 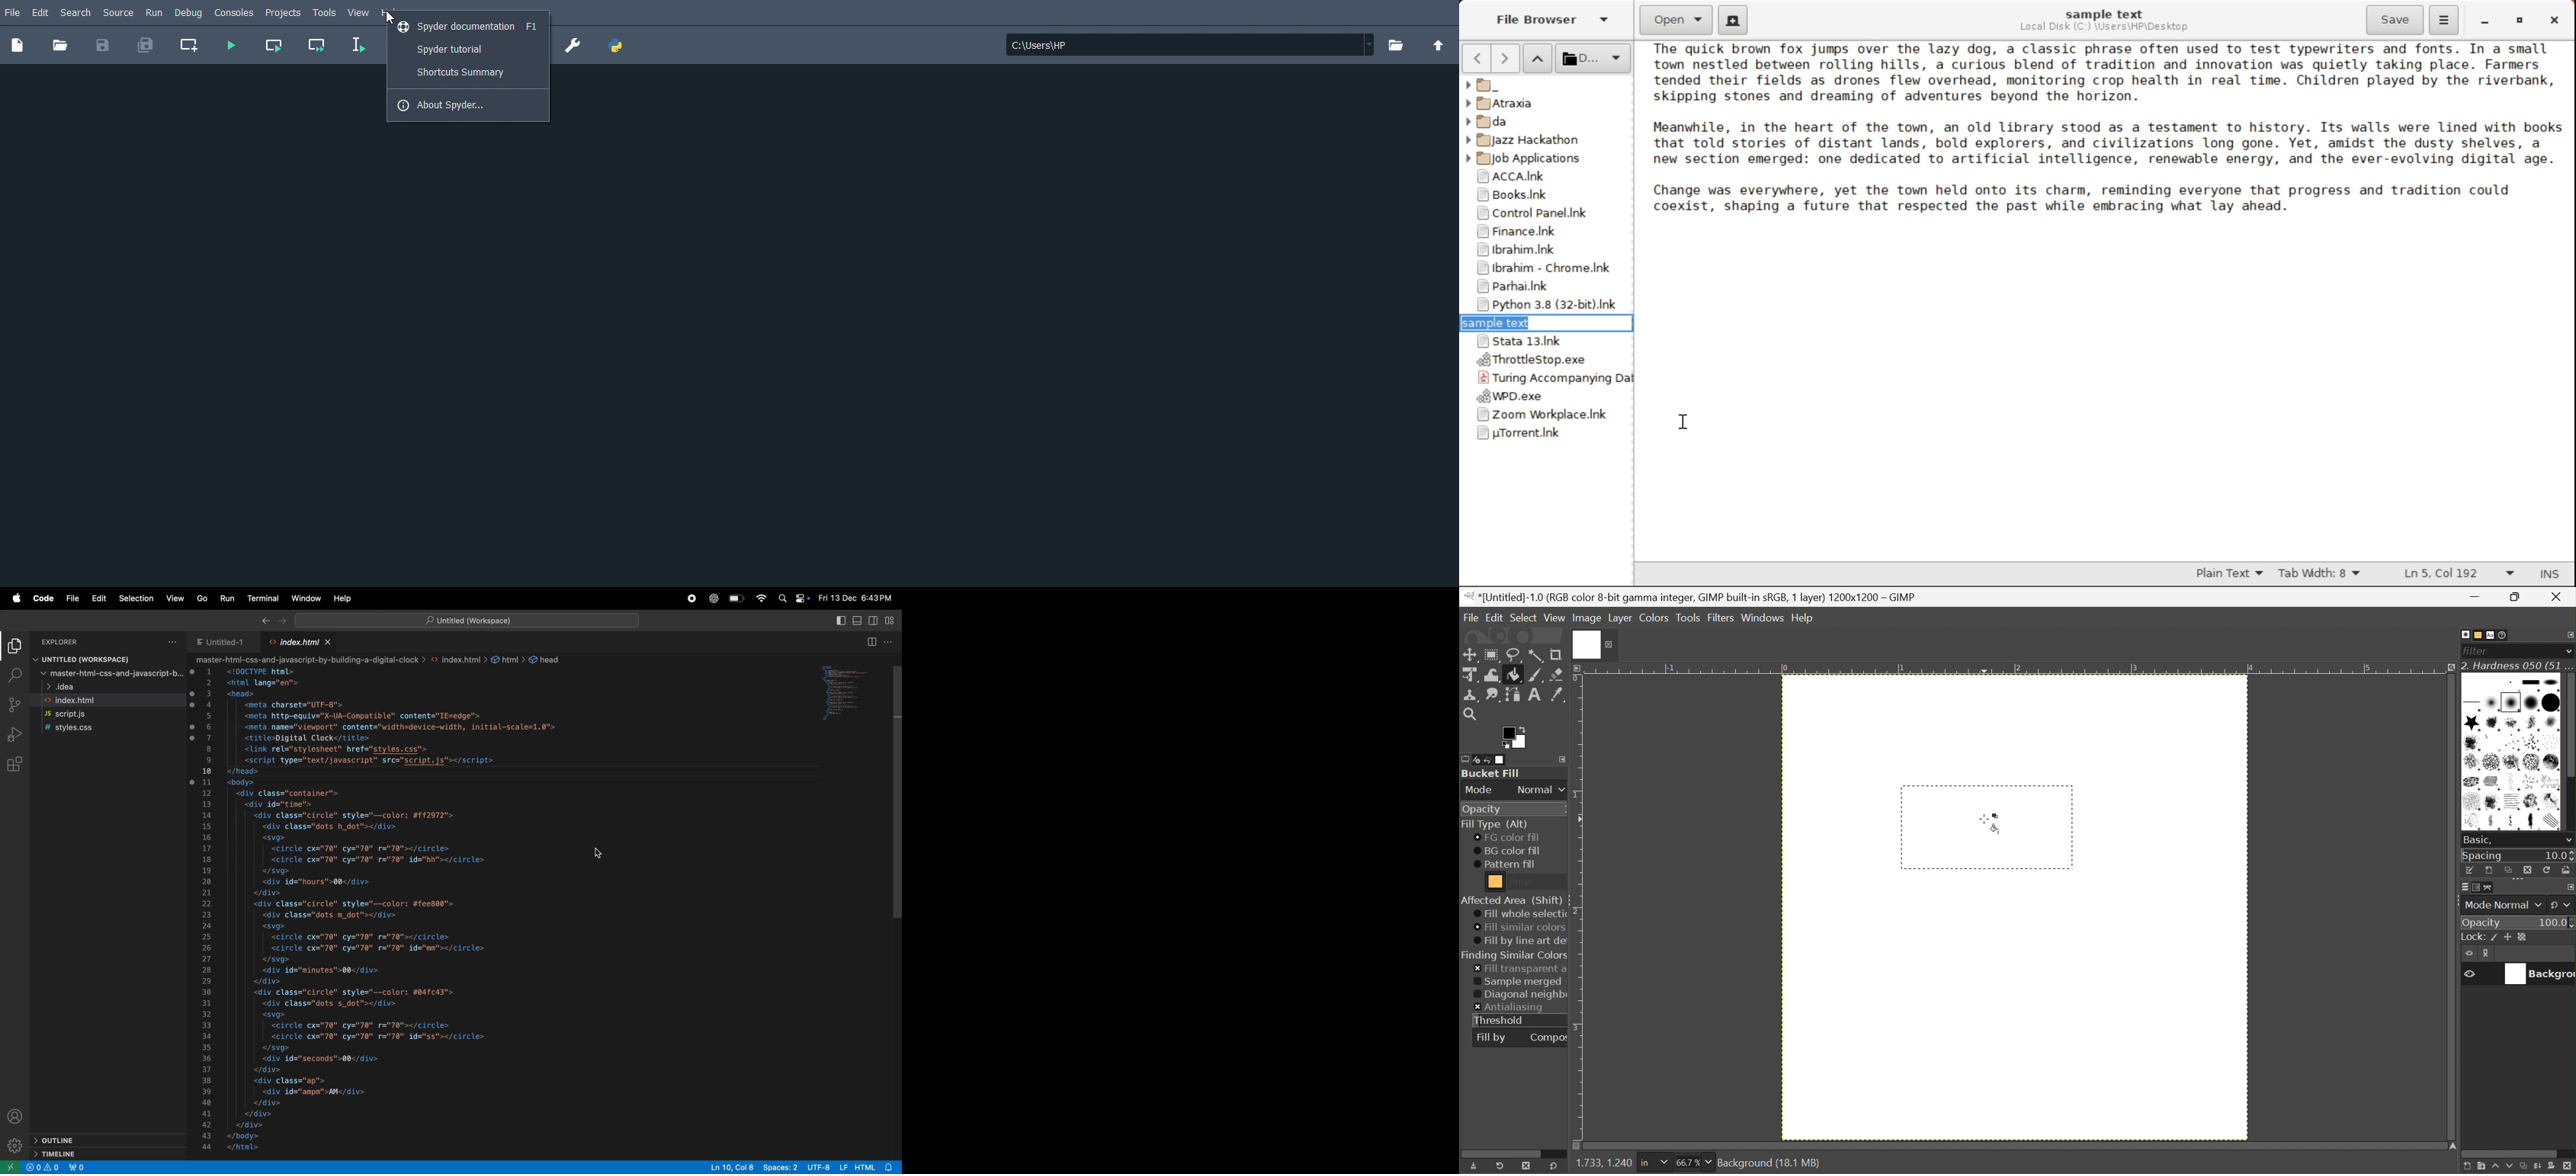 What do you see at coordinates (318, 44) in the screenshot?
I see `Run current cell and go to the next one` at bounding box center [318, 44].